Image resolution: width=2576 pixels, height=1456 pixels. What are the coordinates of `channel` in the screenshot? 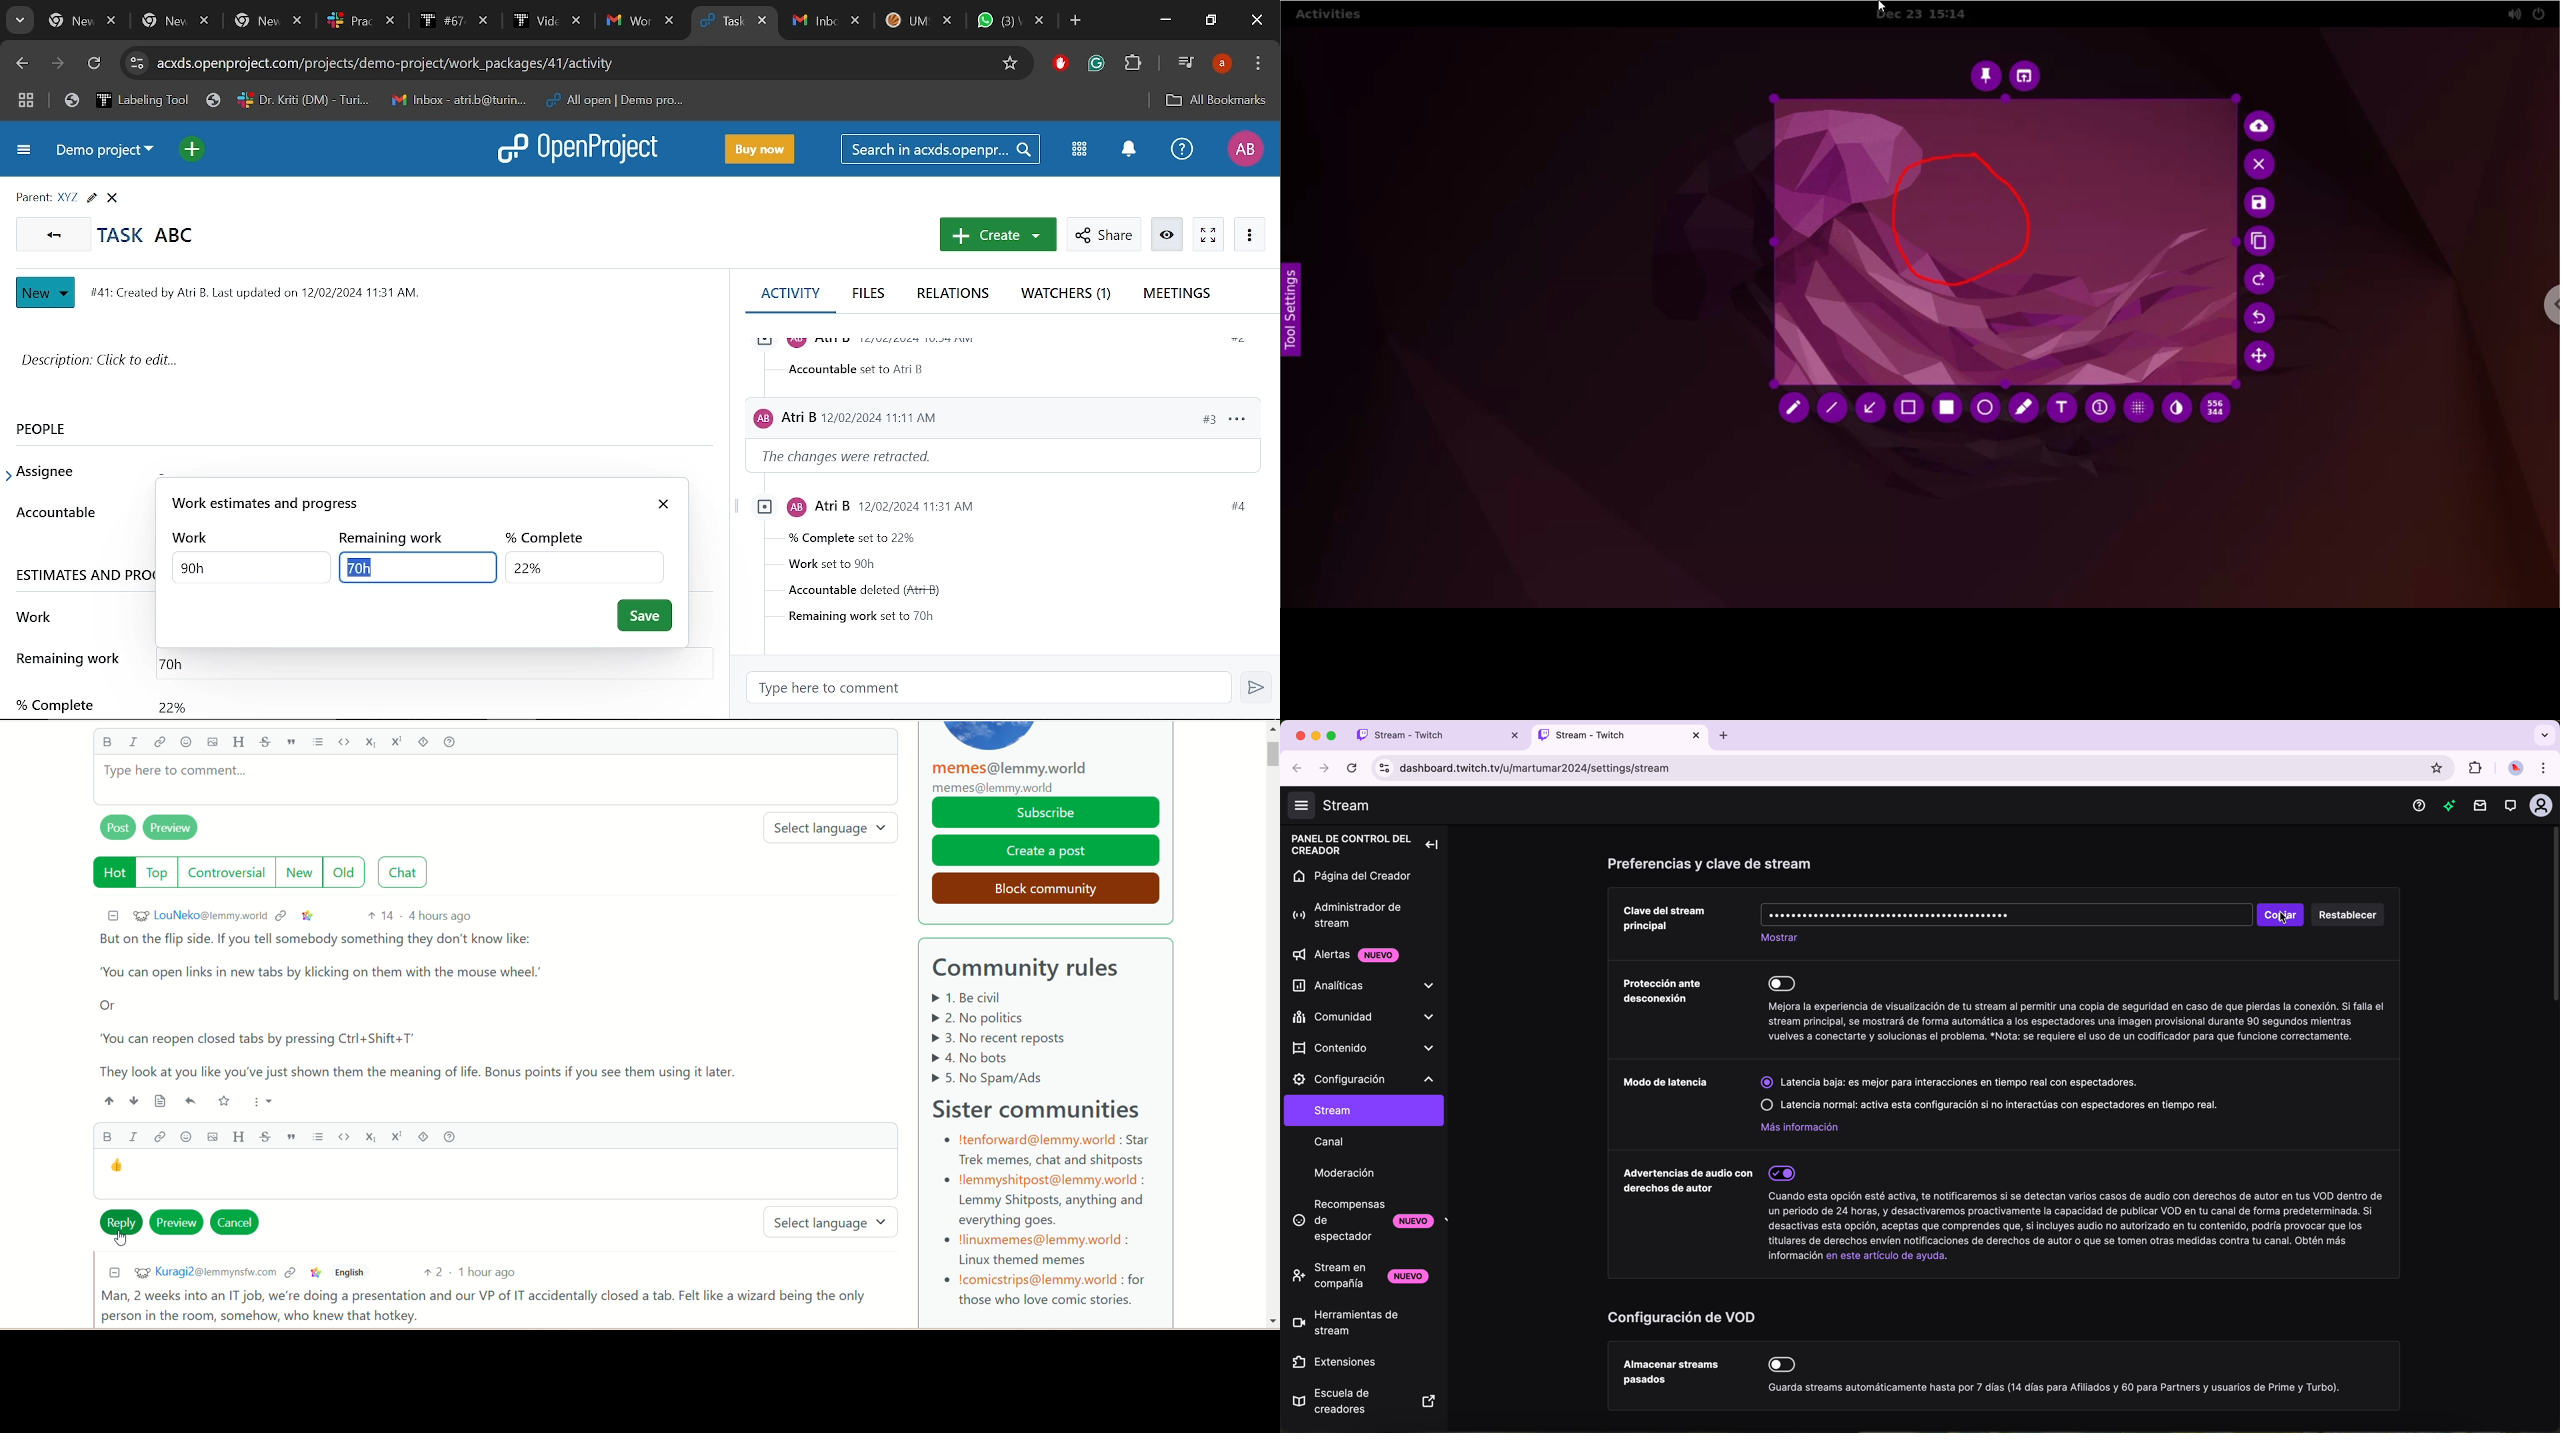 It's located at (1336, 1140).